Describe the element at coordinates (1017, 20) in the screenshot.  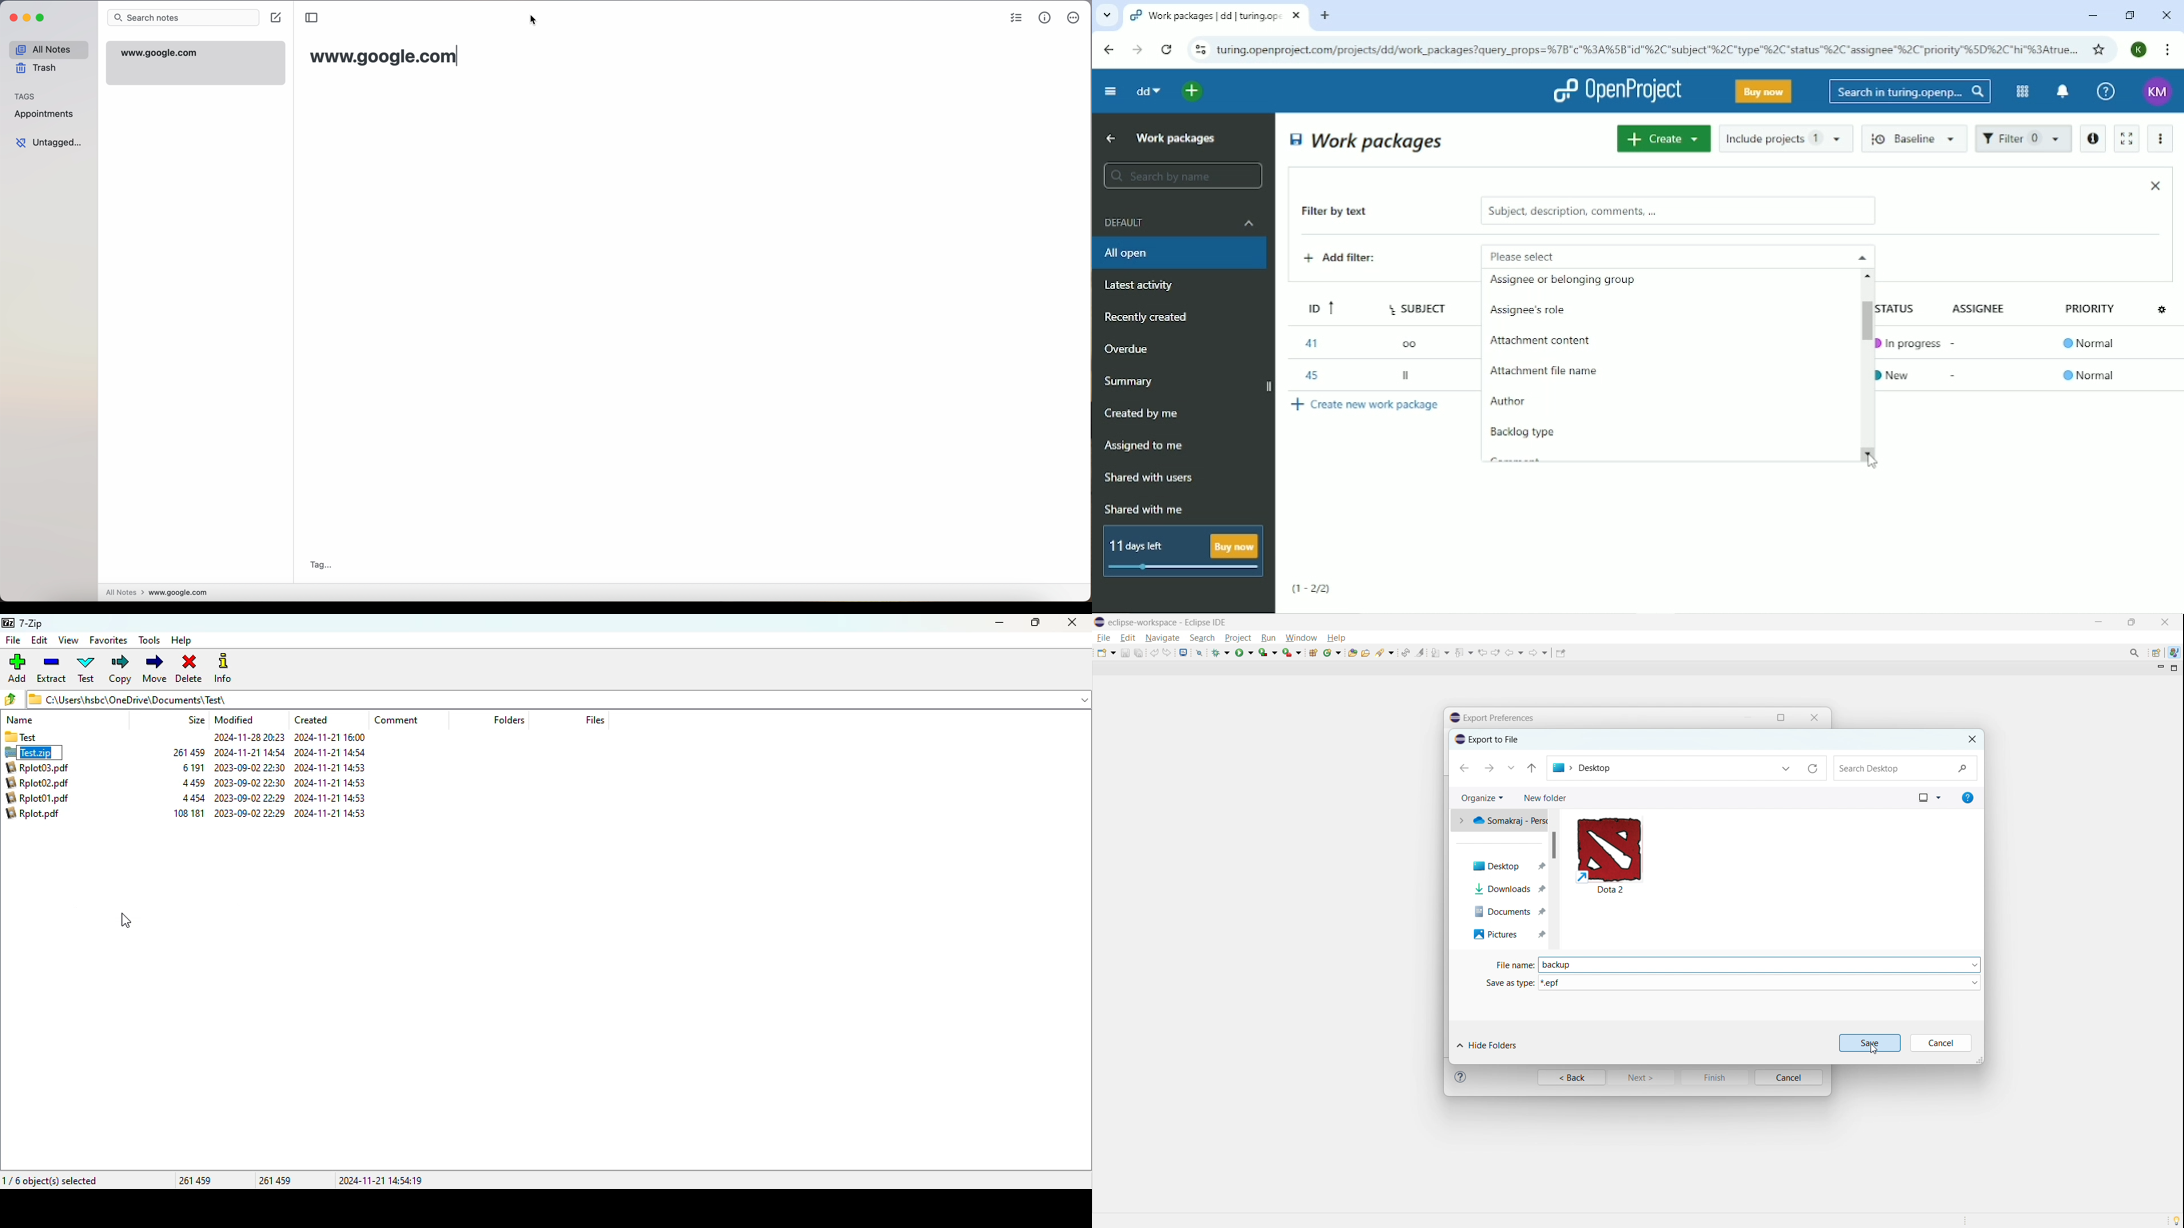
I see `check list` at that location.